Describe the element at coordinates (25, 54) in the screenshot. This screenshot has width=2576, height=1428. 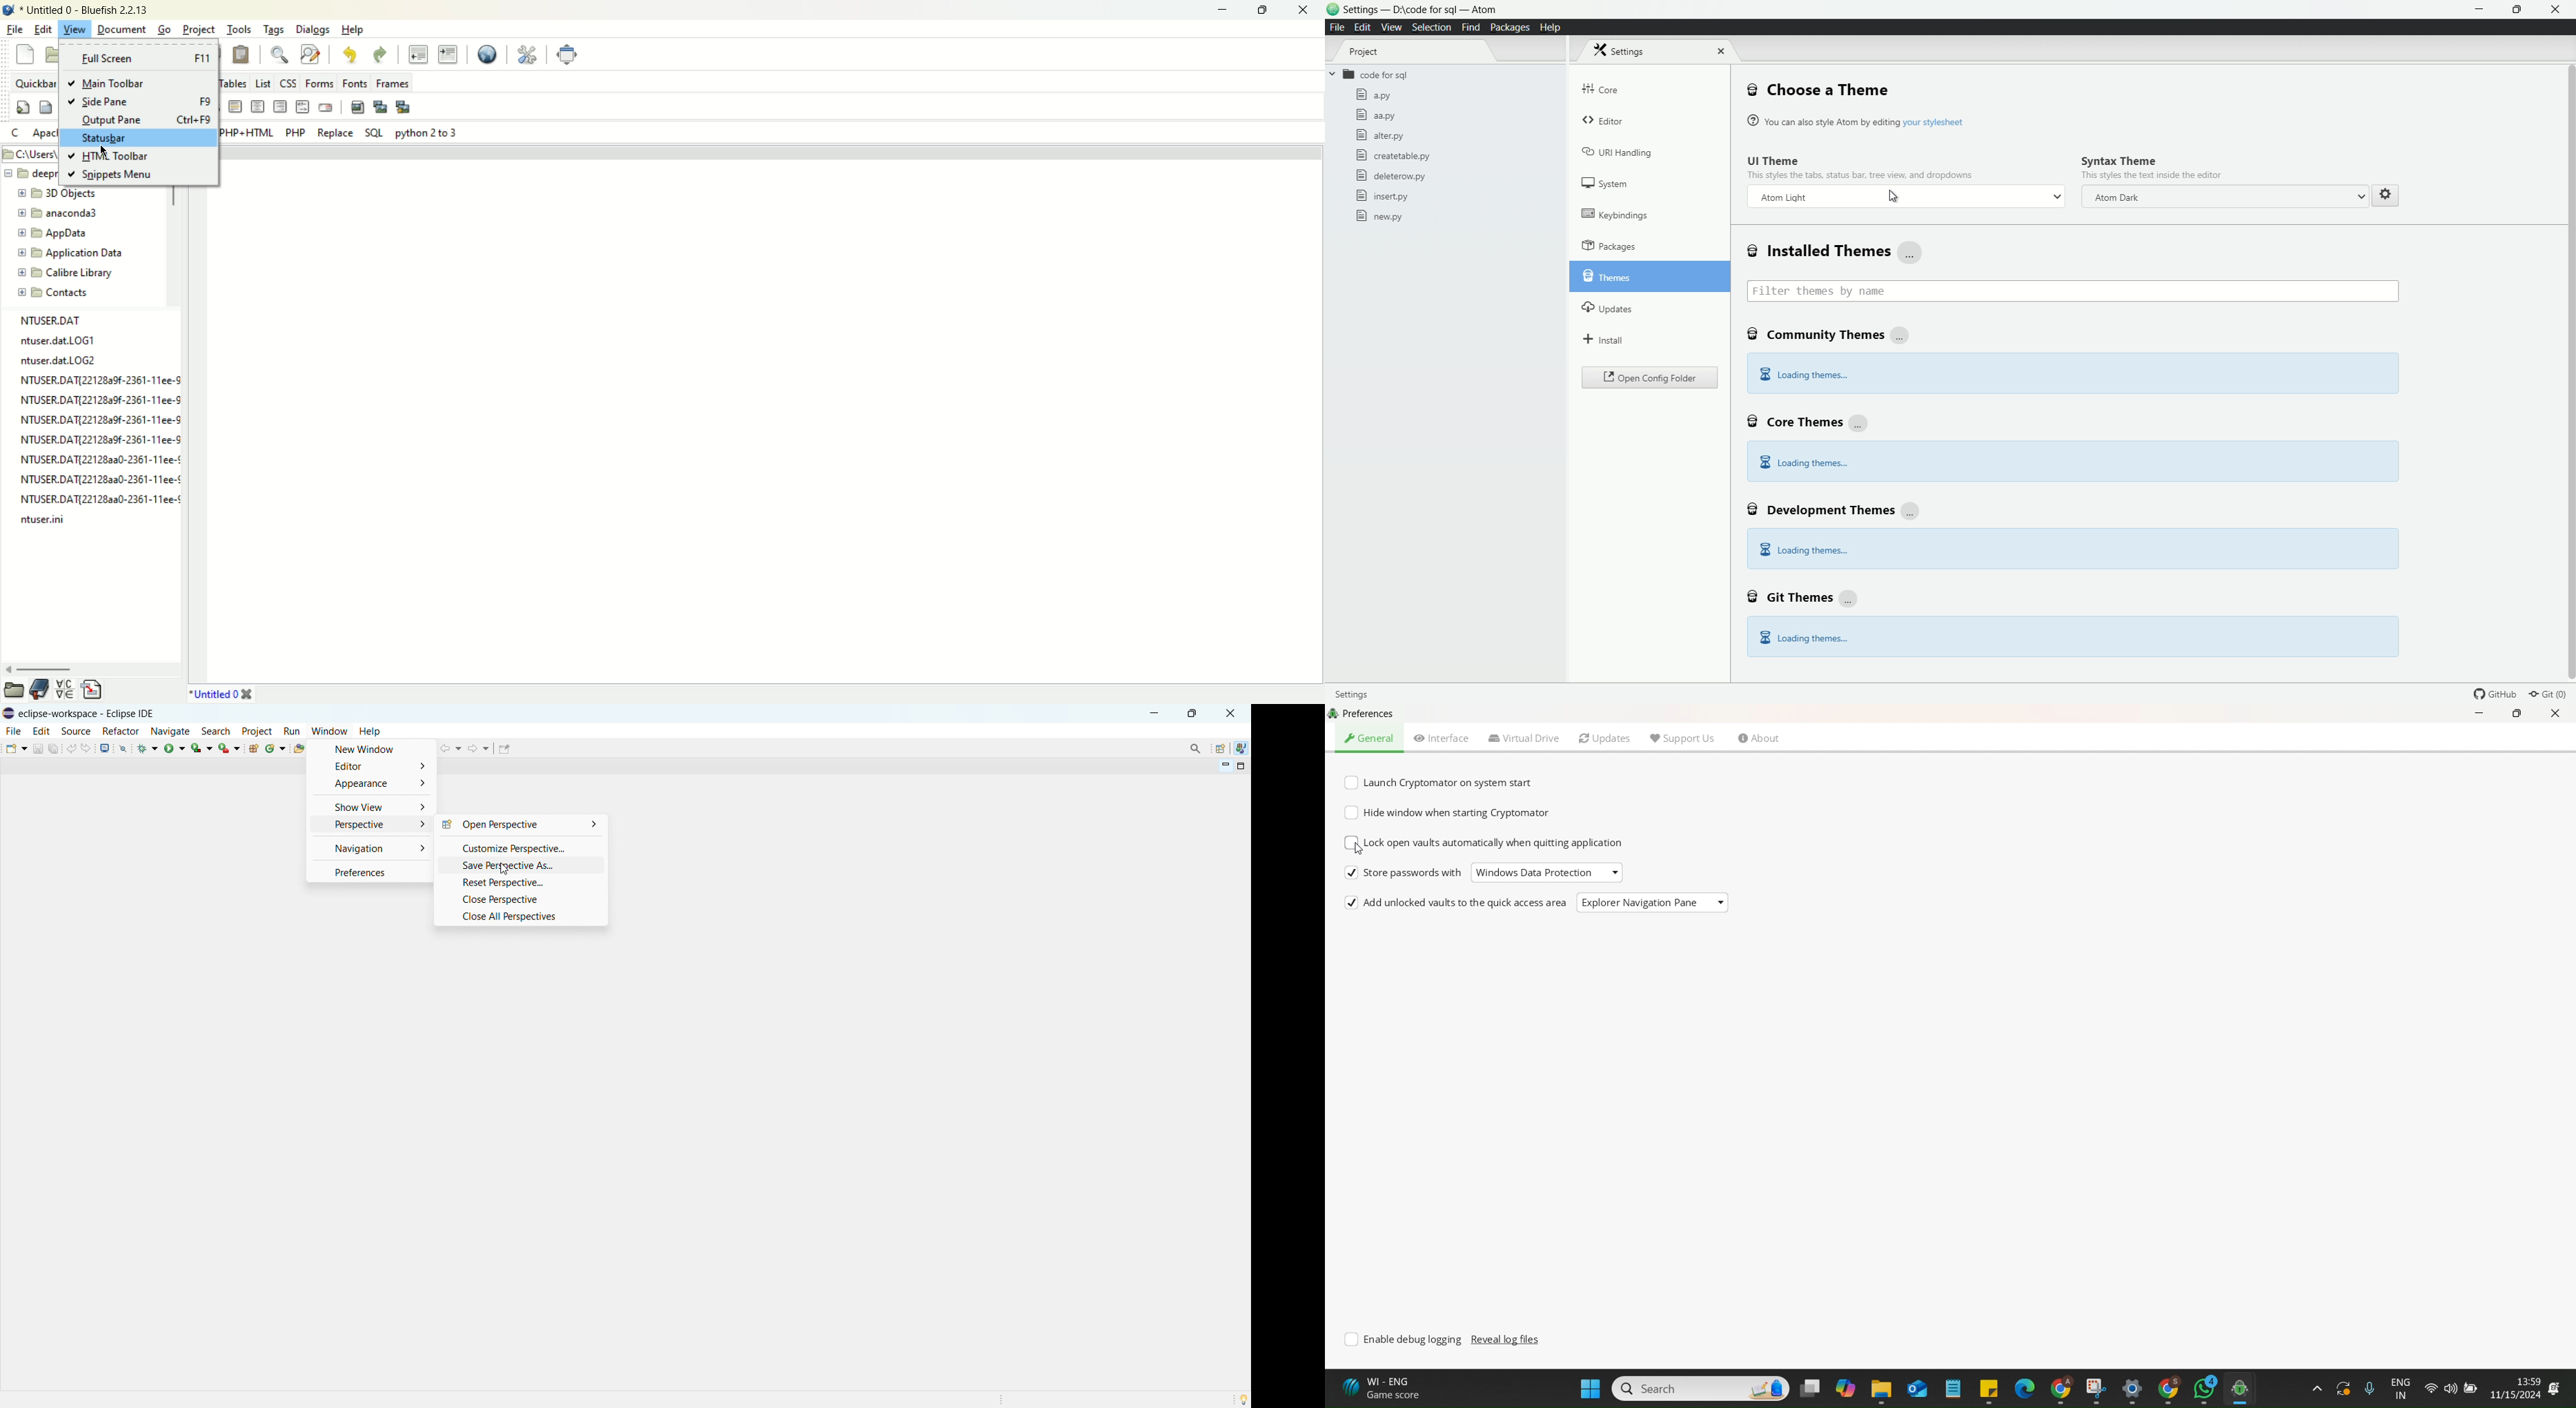
I see `new file` at that location.